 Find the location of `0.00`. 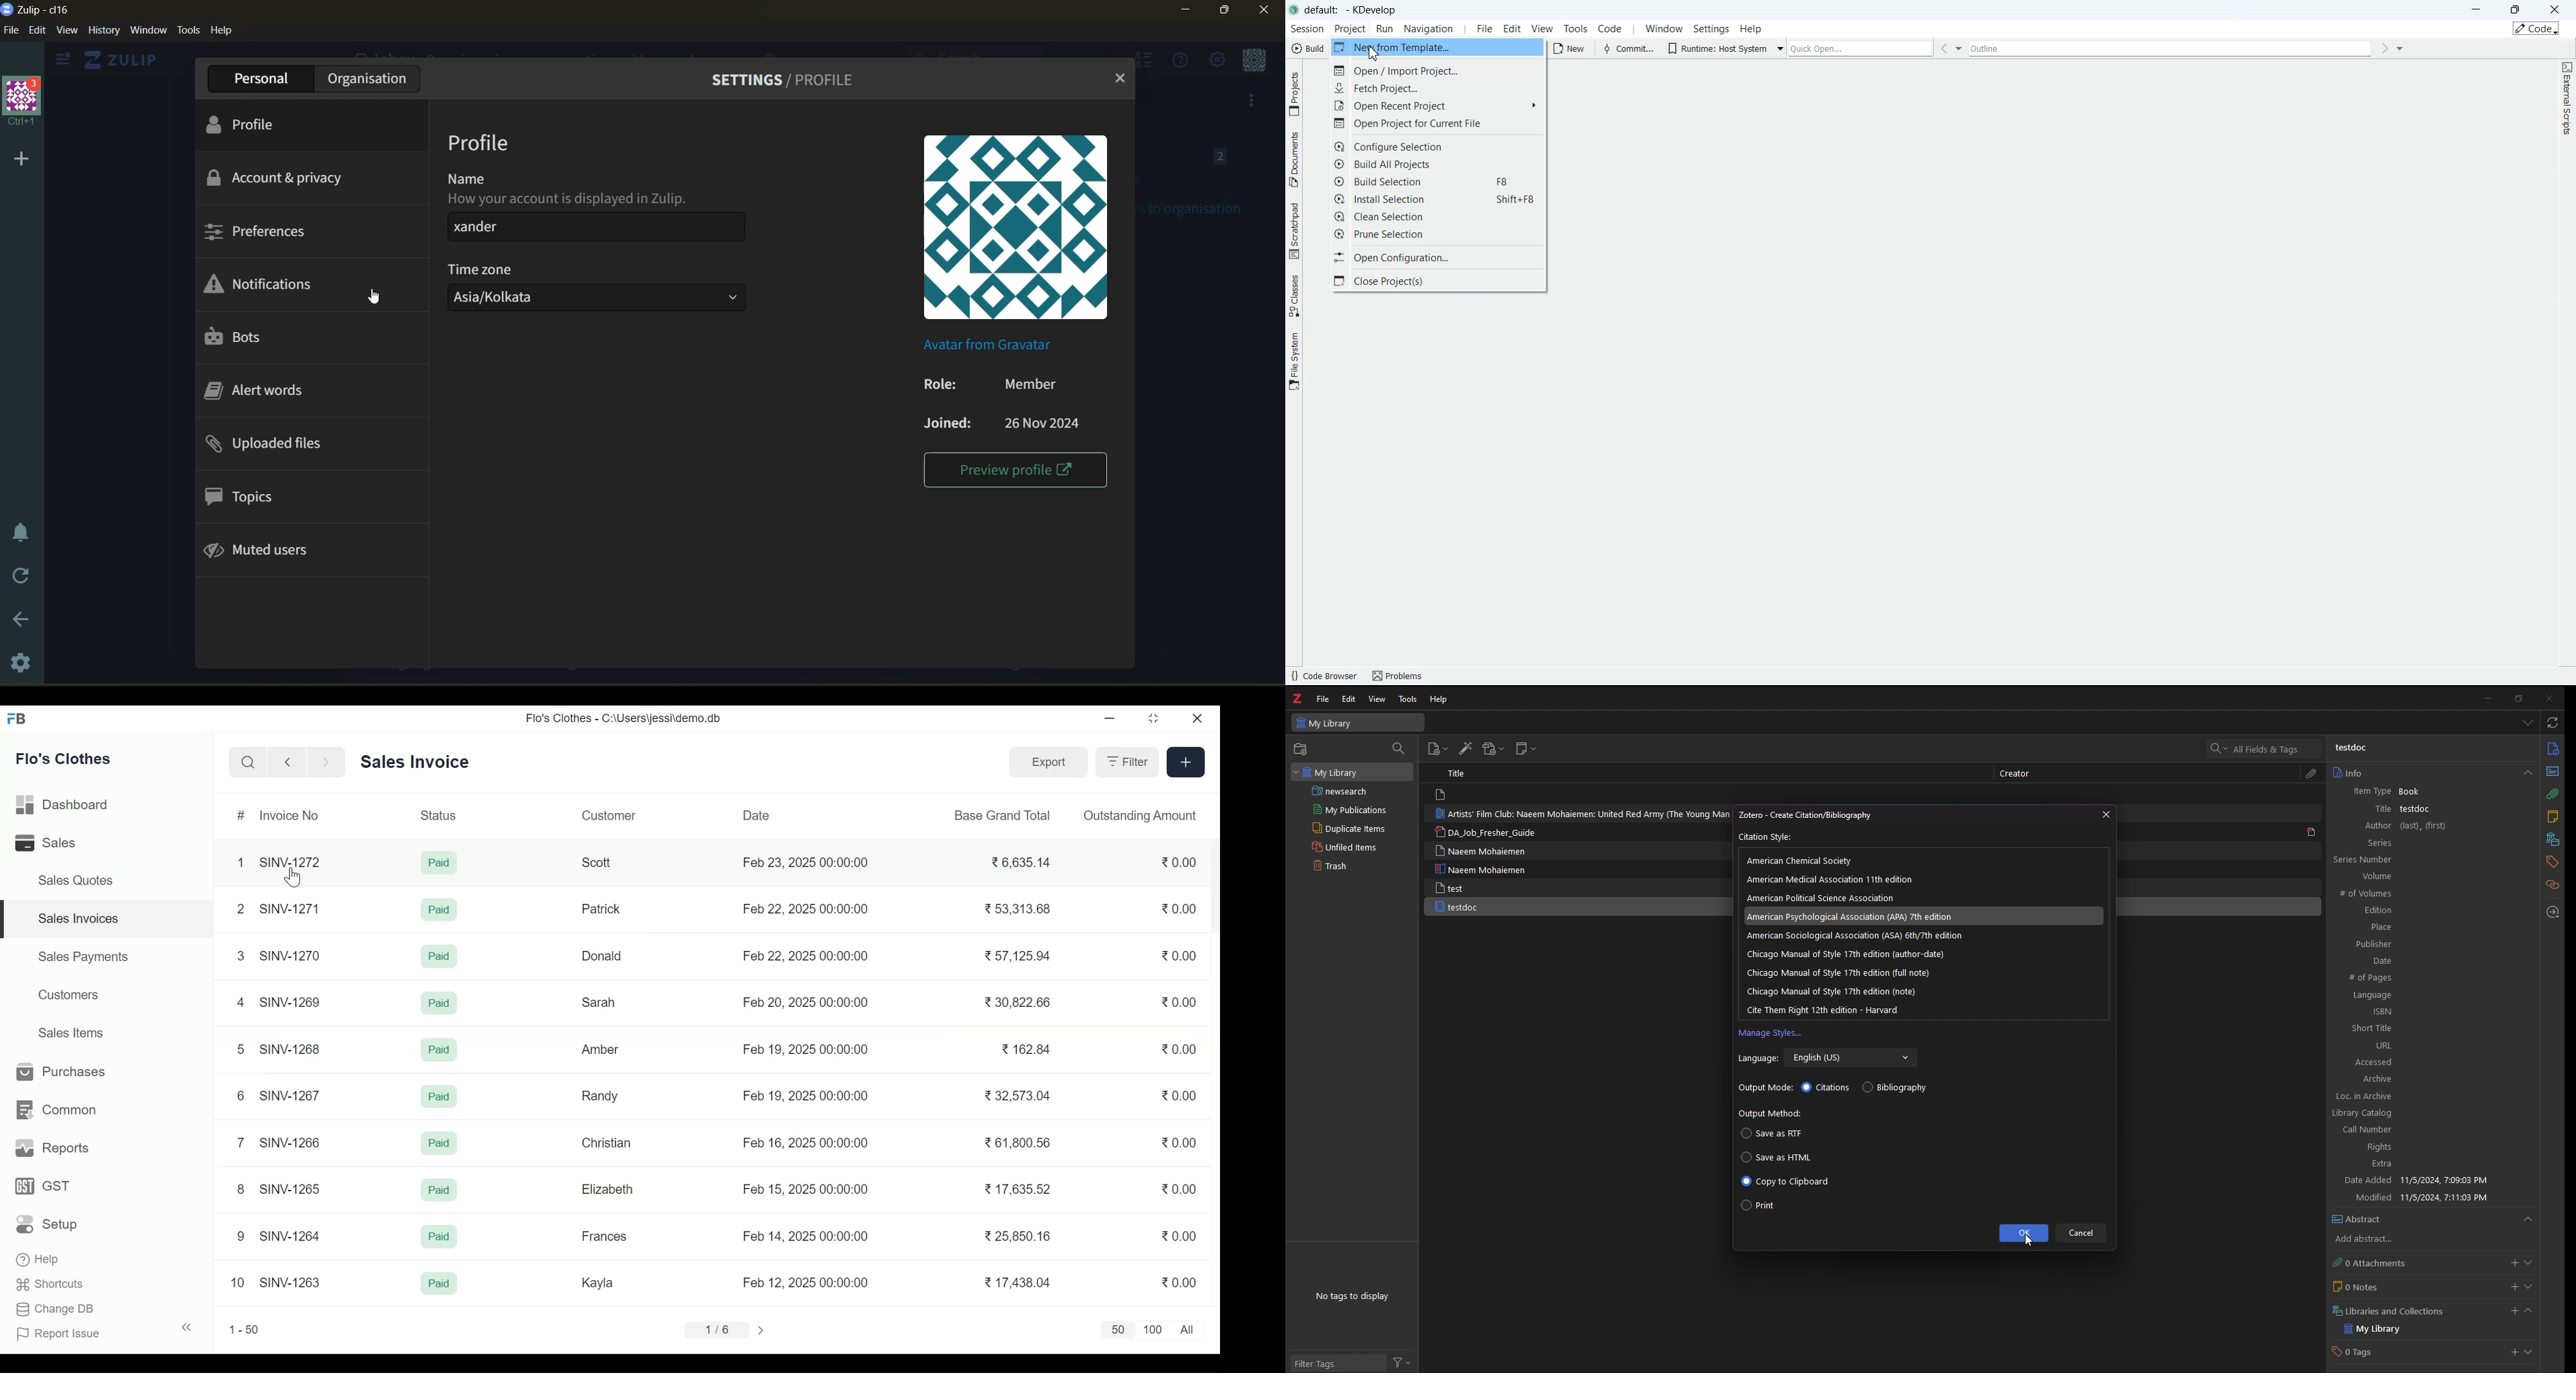

0.00 is located at coordinates (1180, 1095).